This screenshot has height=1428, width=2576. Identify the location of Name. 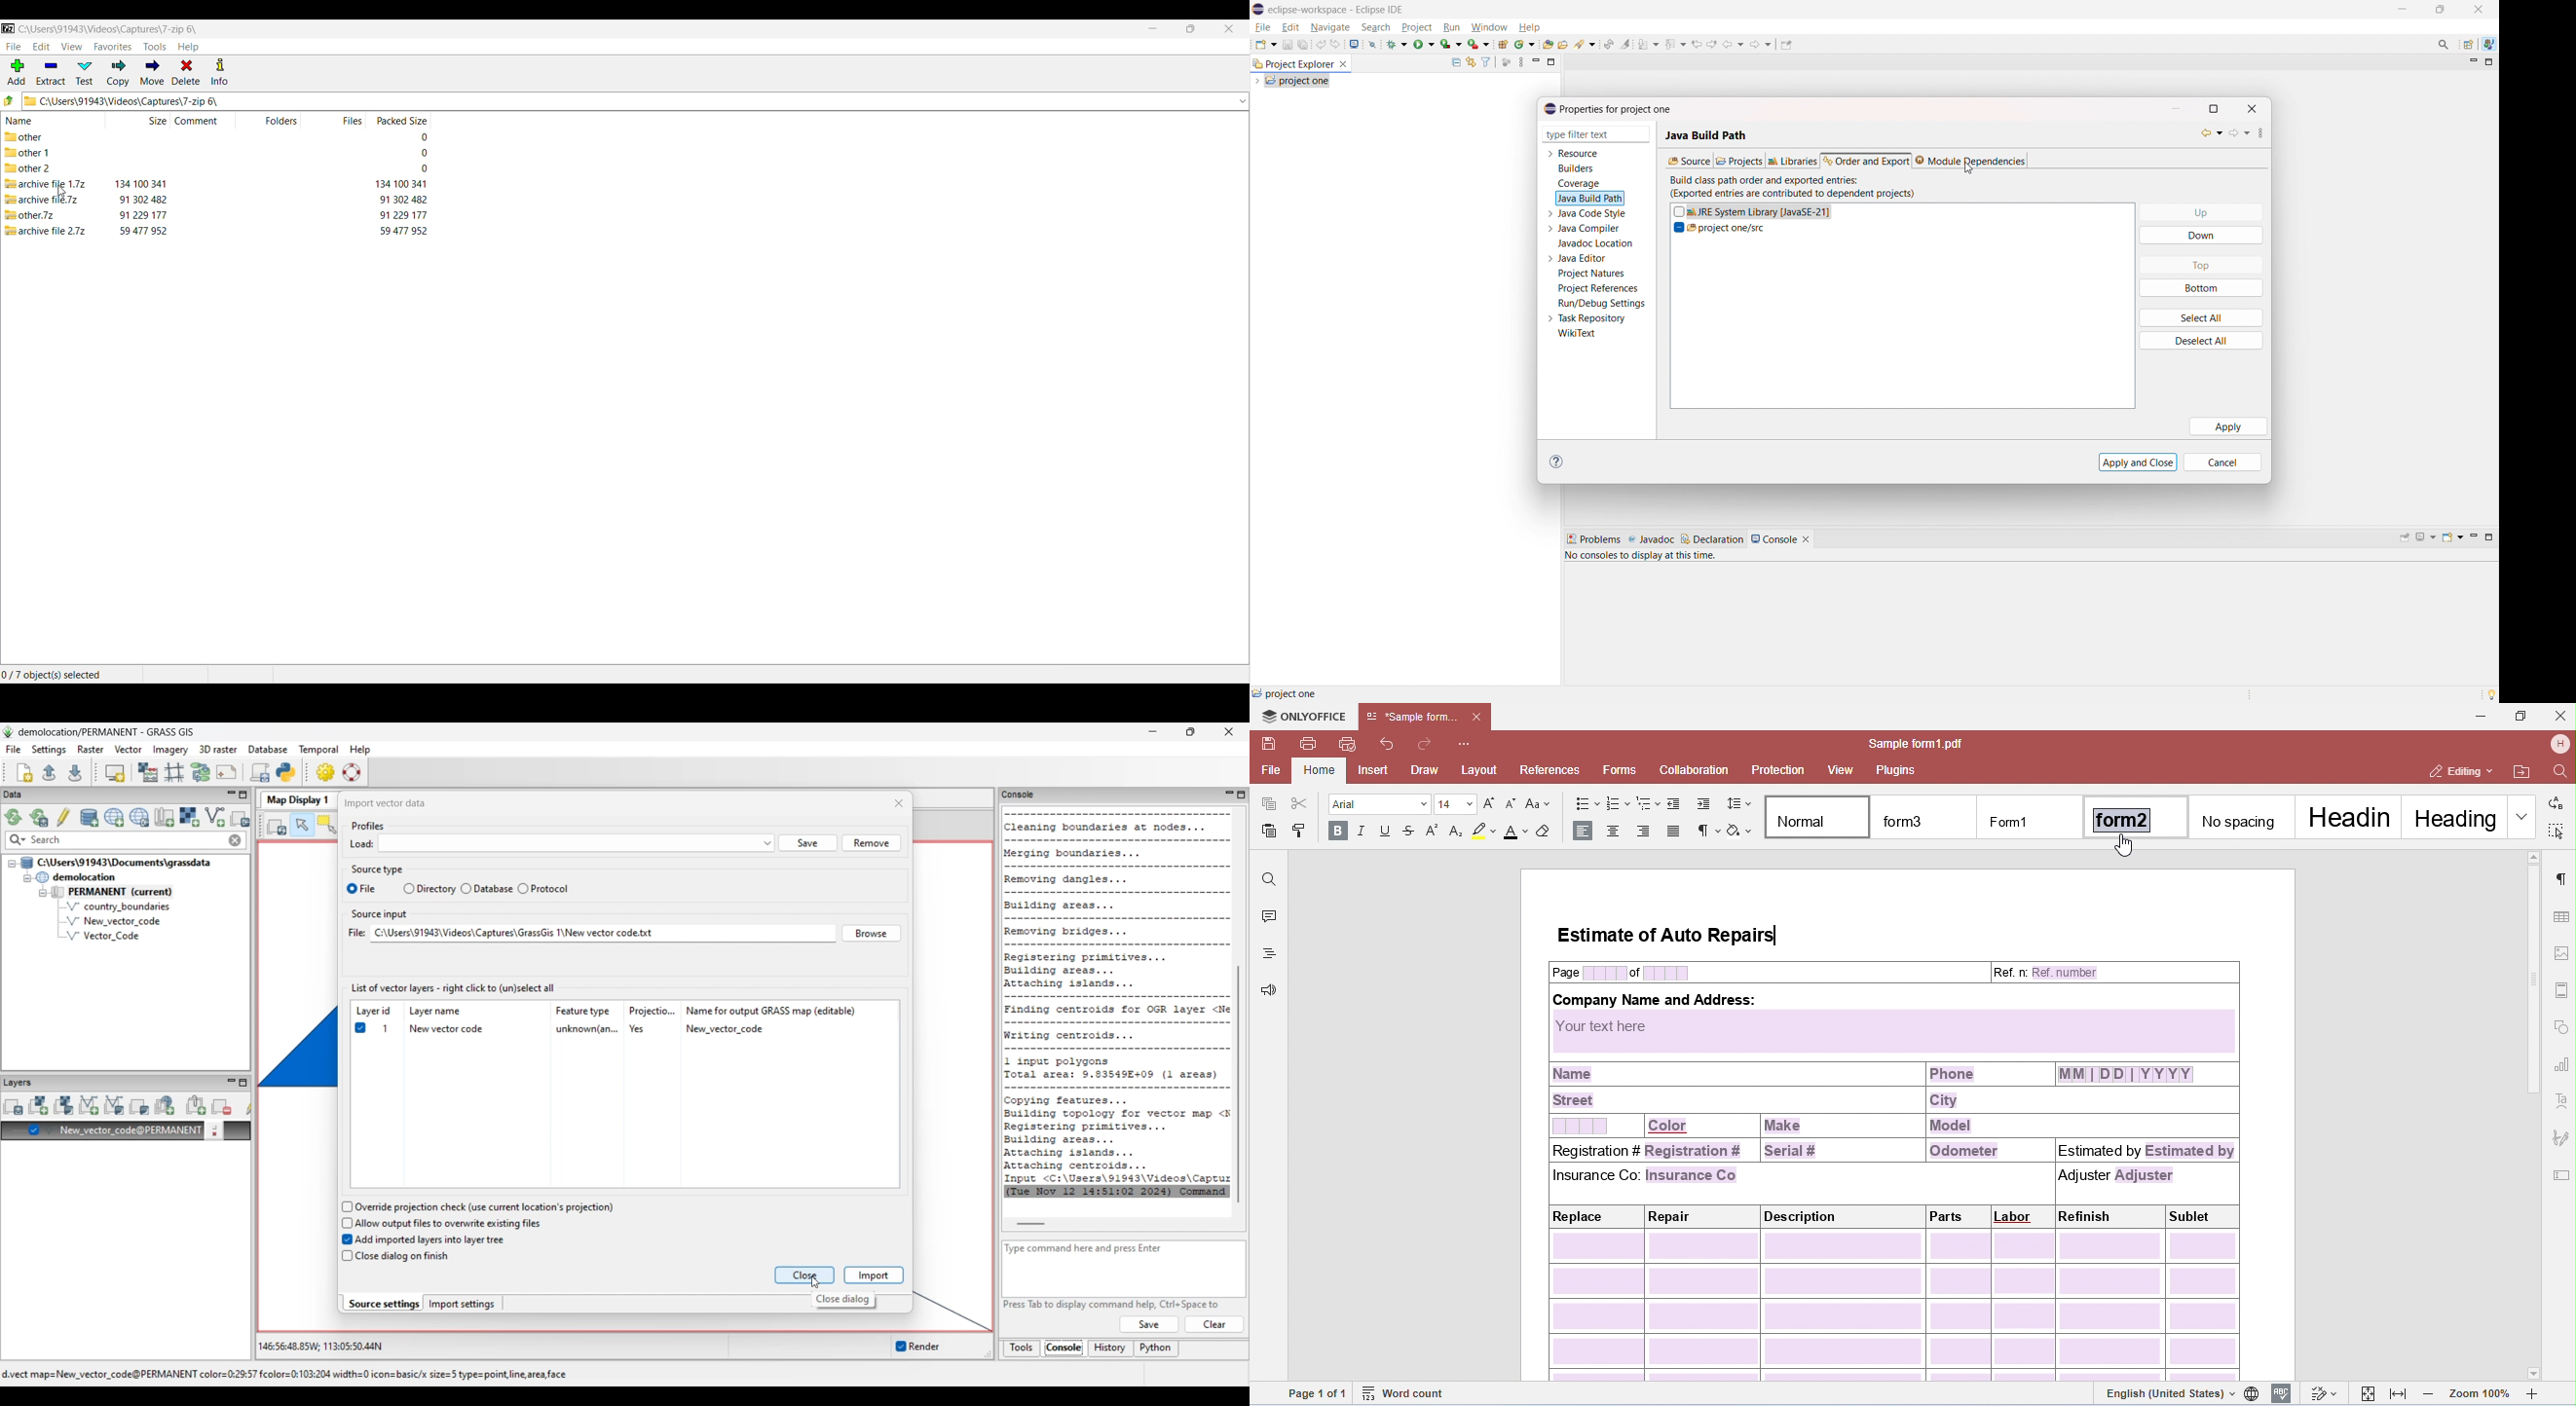
(42, 120).